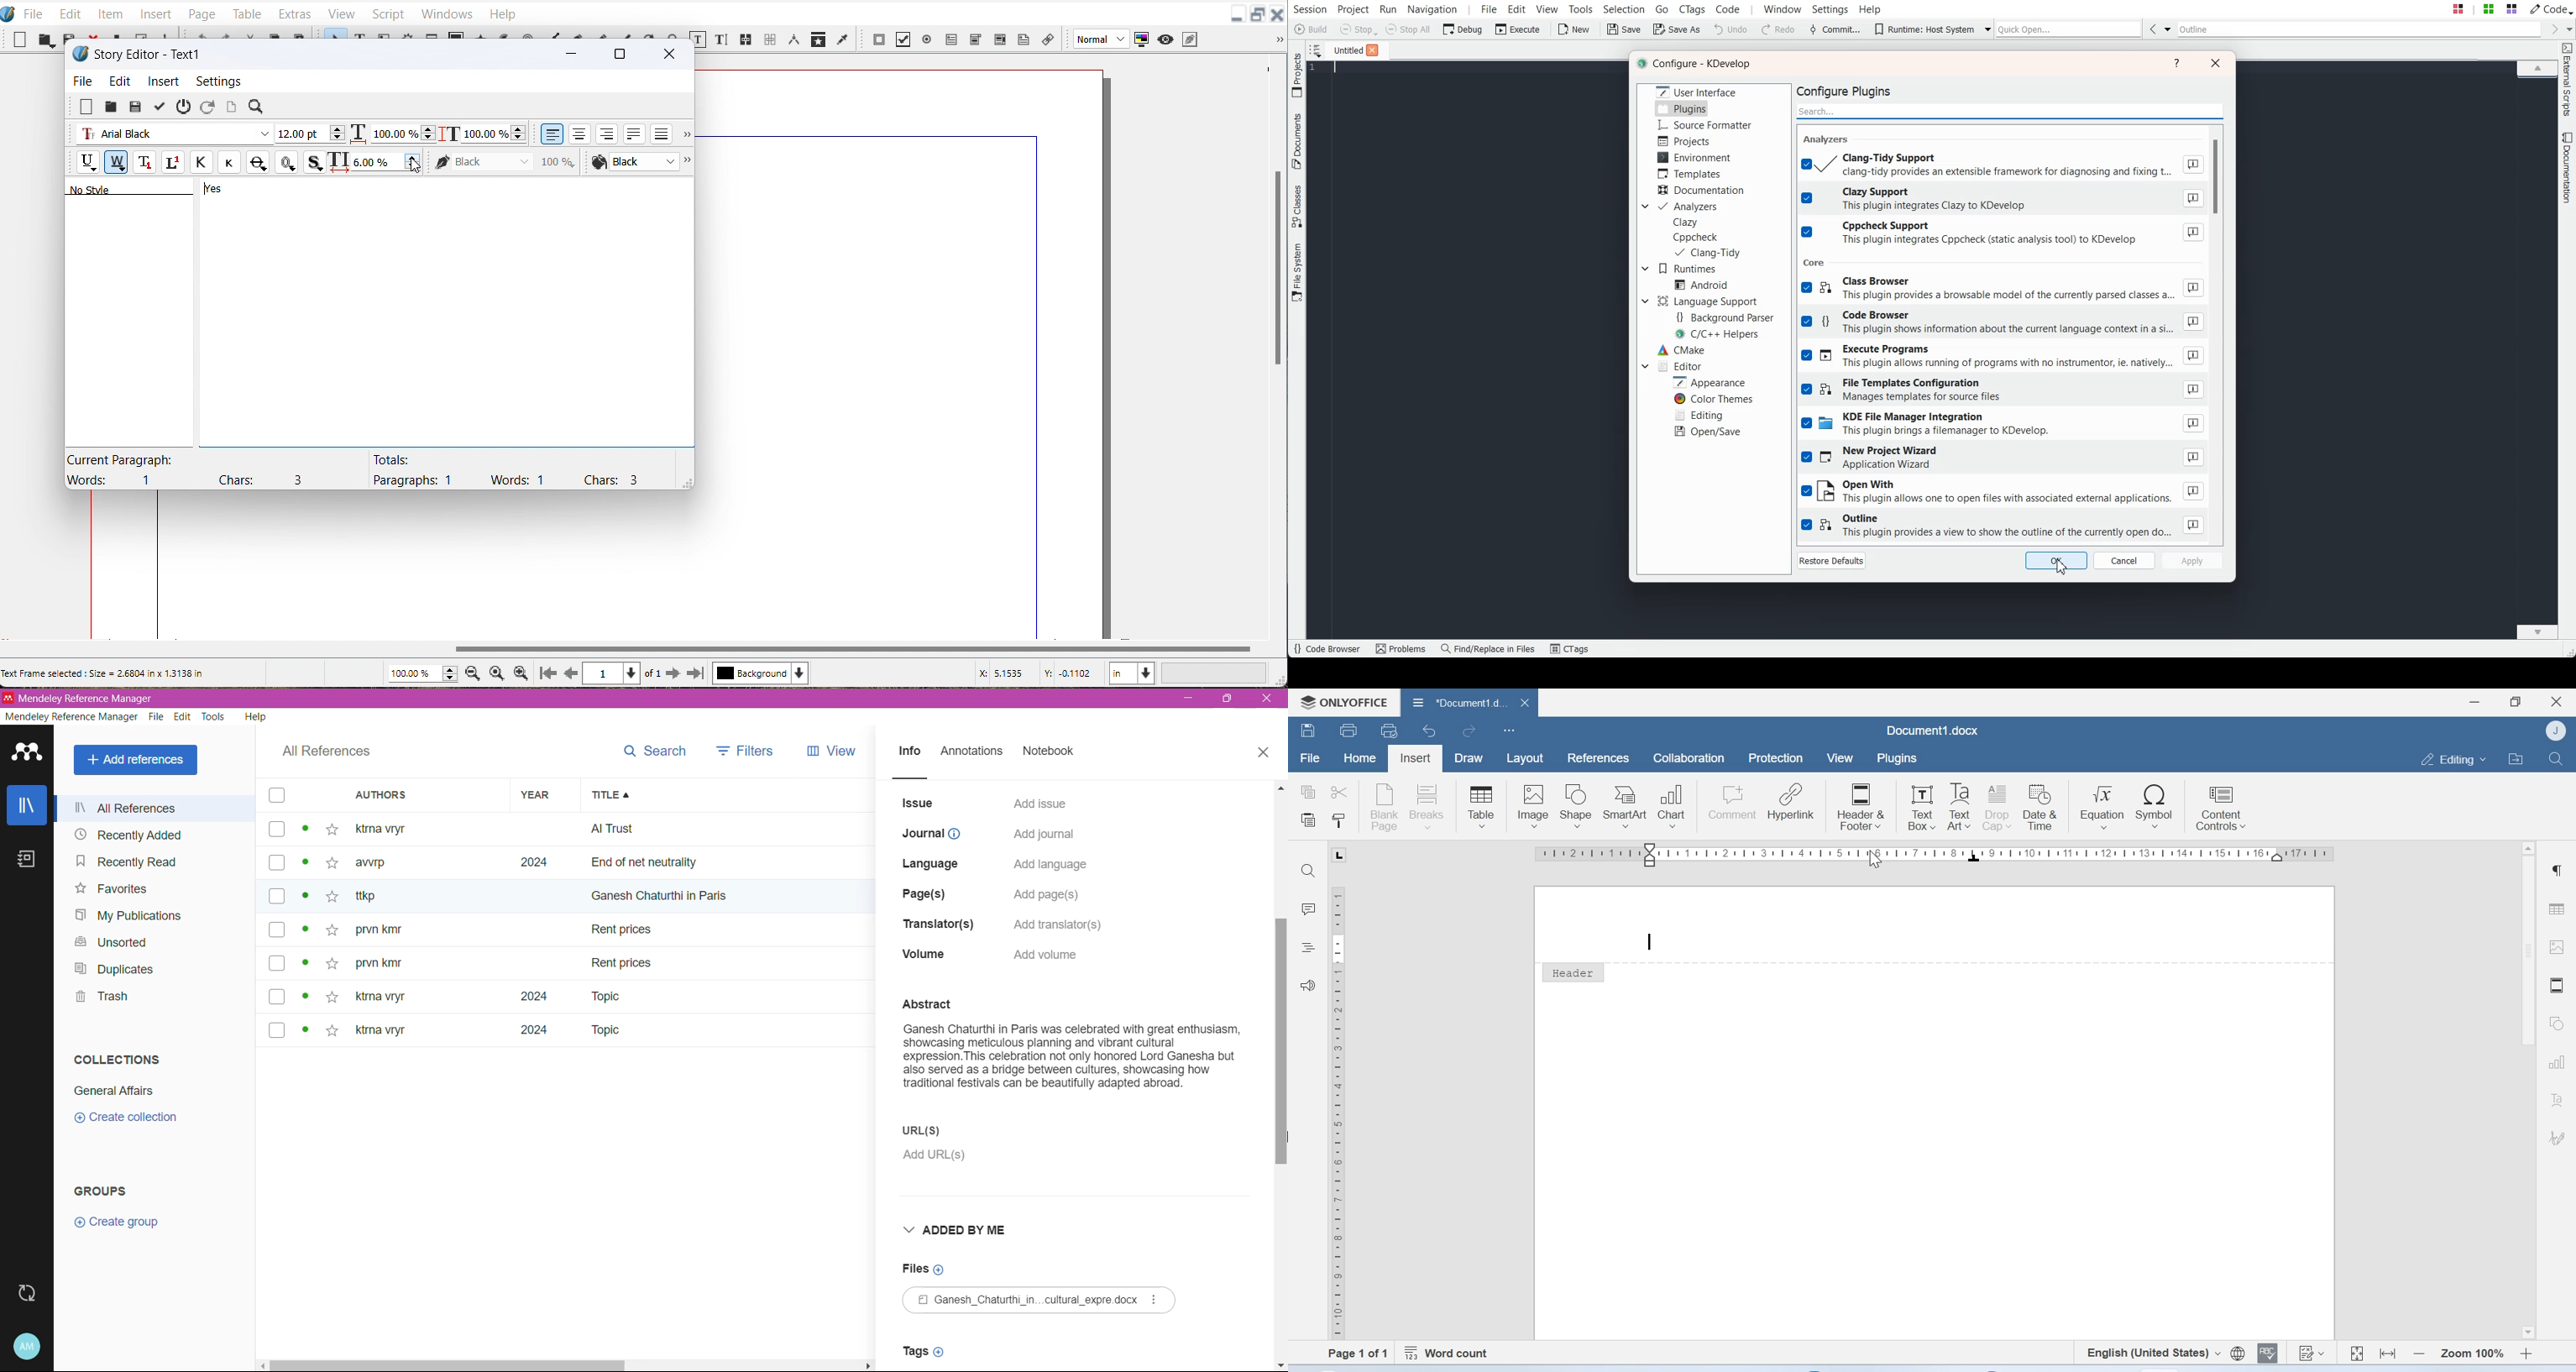  I want to click on Go to next Page, so click(673, 674).